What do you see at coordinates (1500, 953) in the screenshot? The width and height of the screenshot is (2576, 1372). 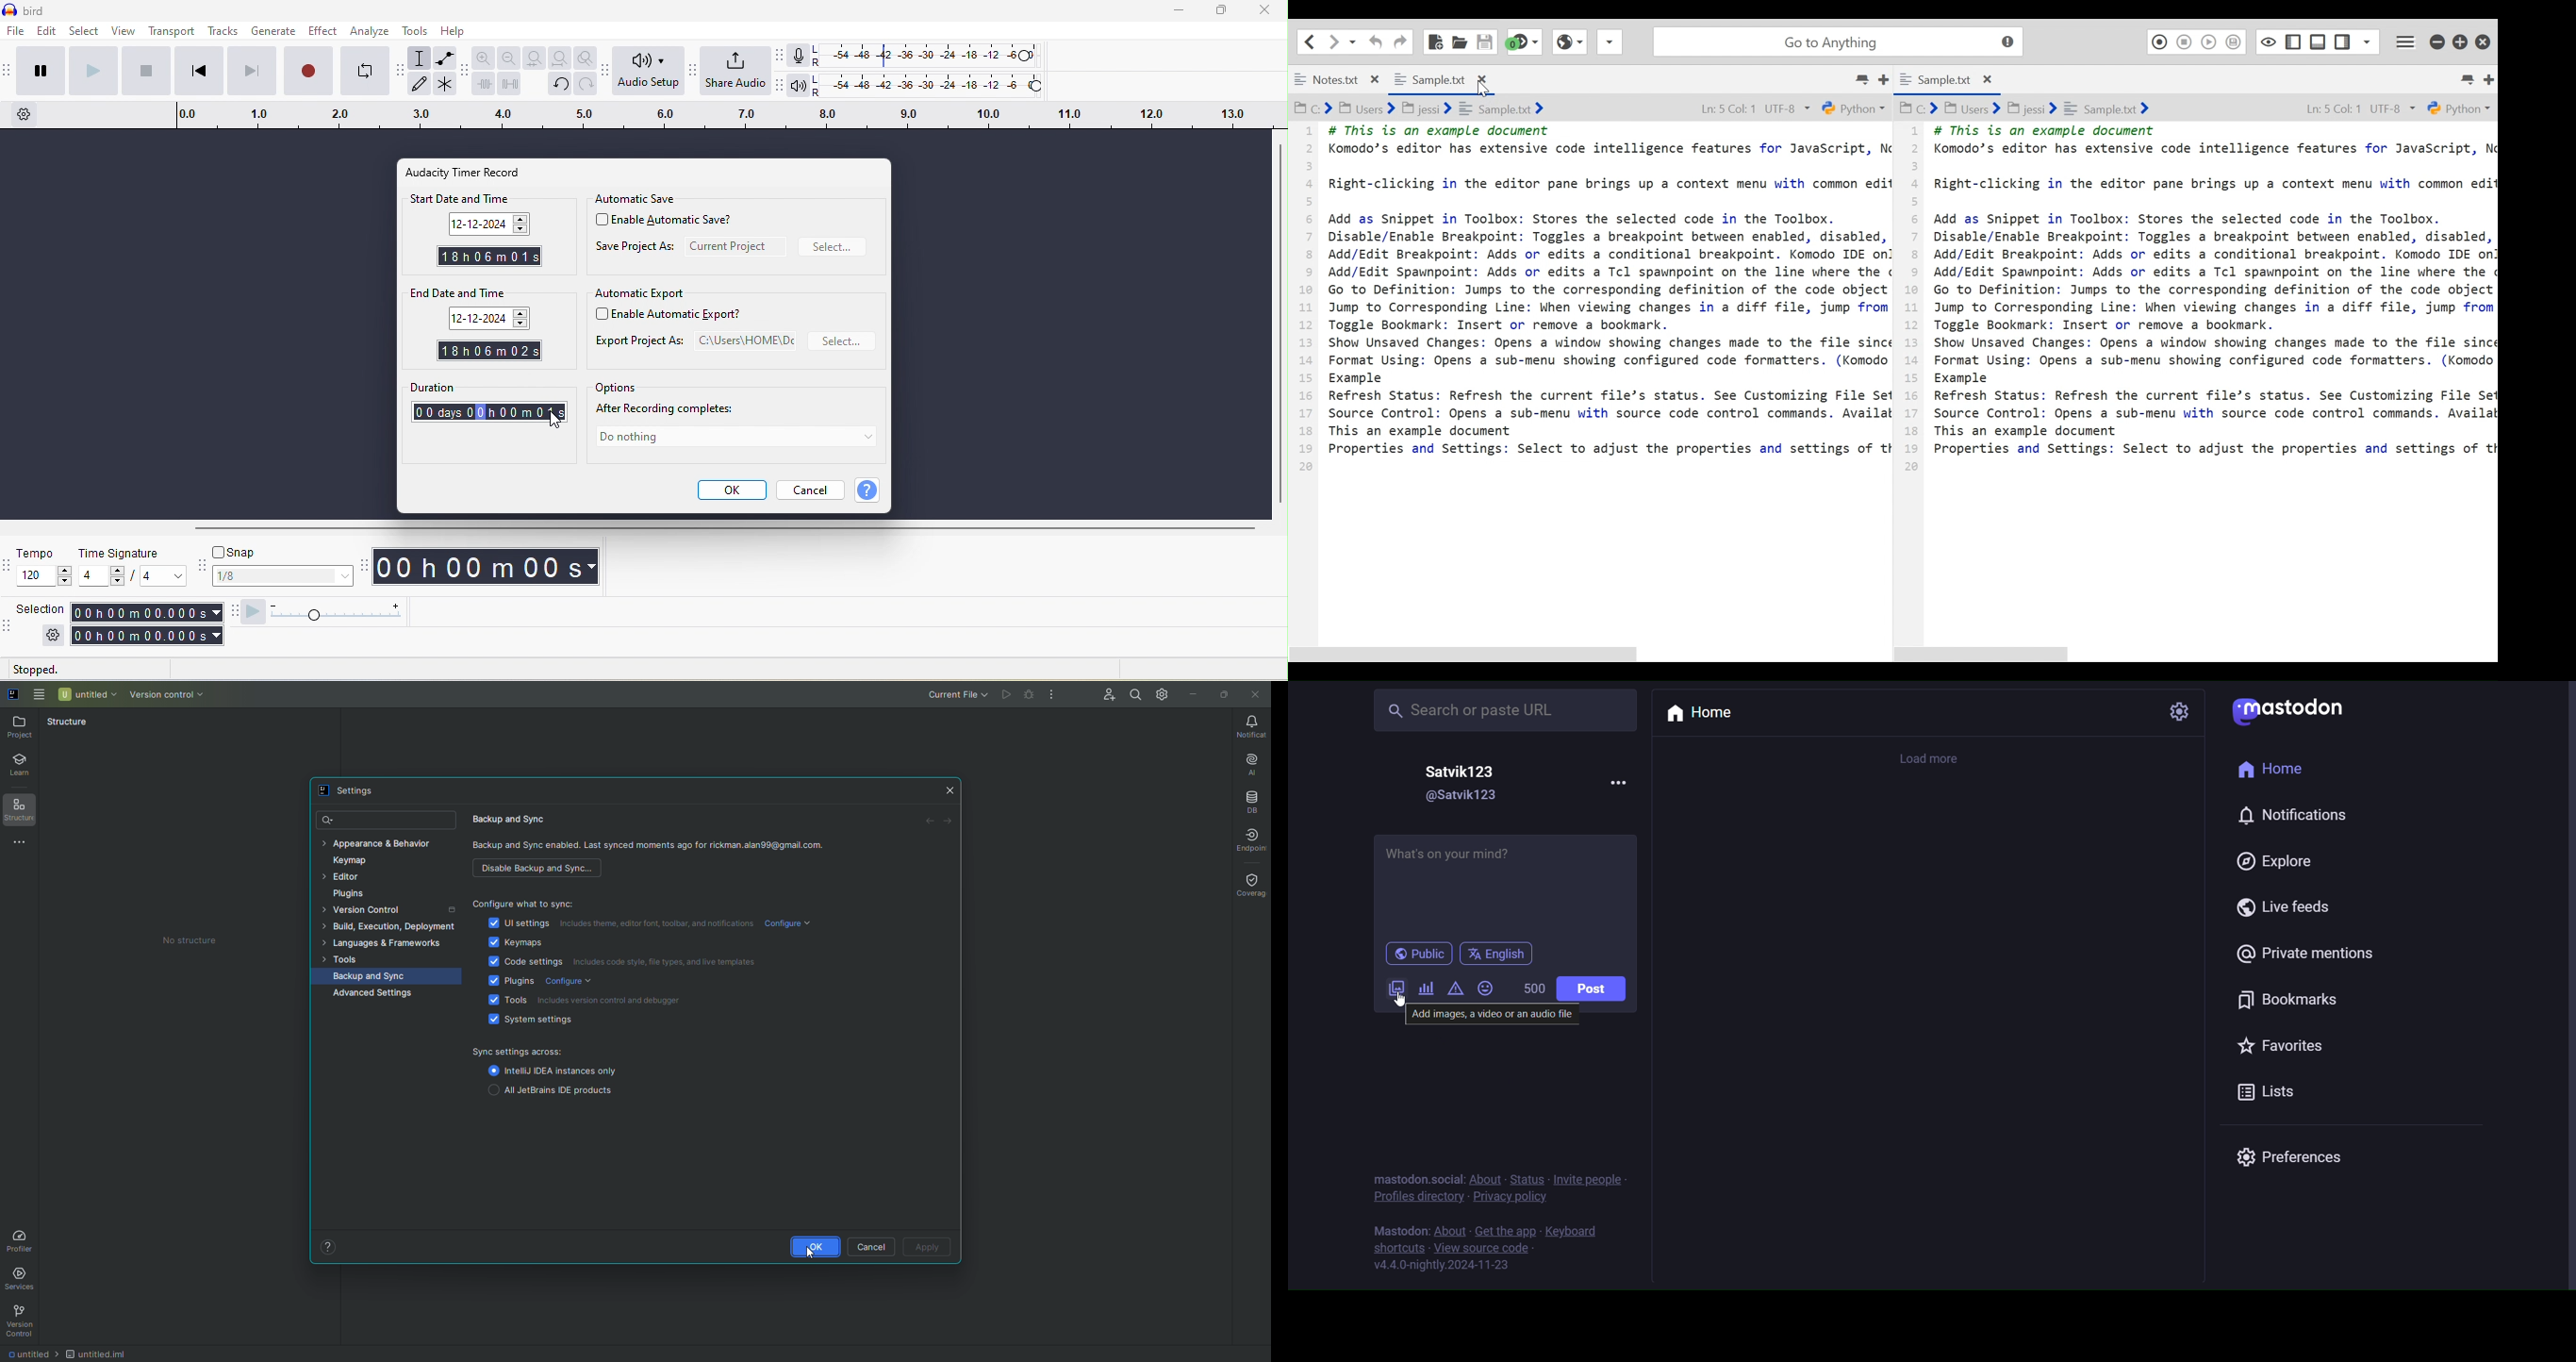 I see `english` at bounding box center [1500, 953].